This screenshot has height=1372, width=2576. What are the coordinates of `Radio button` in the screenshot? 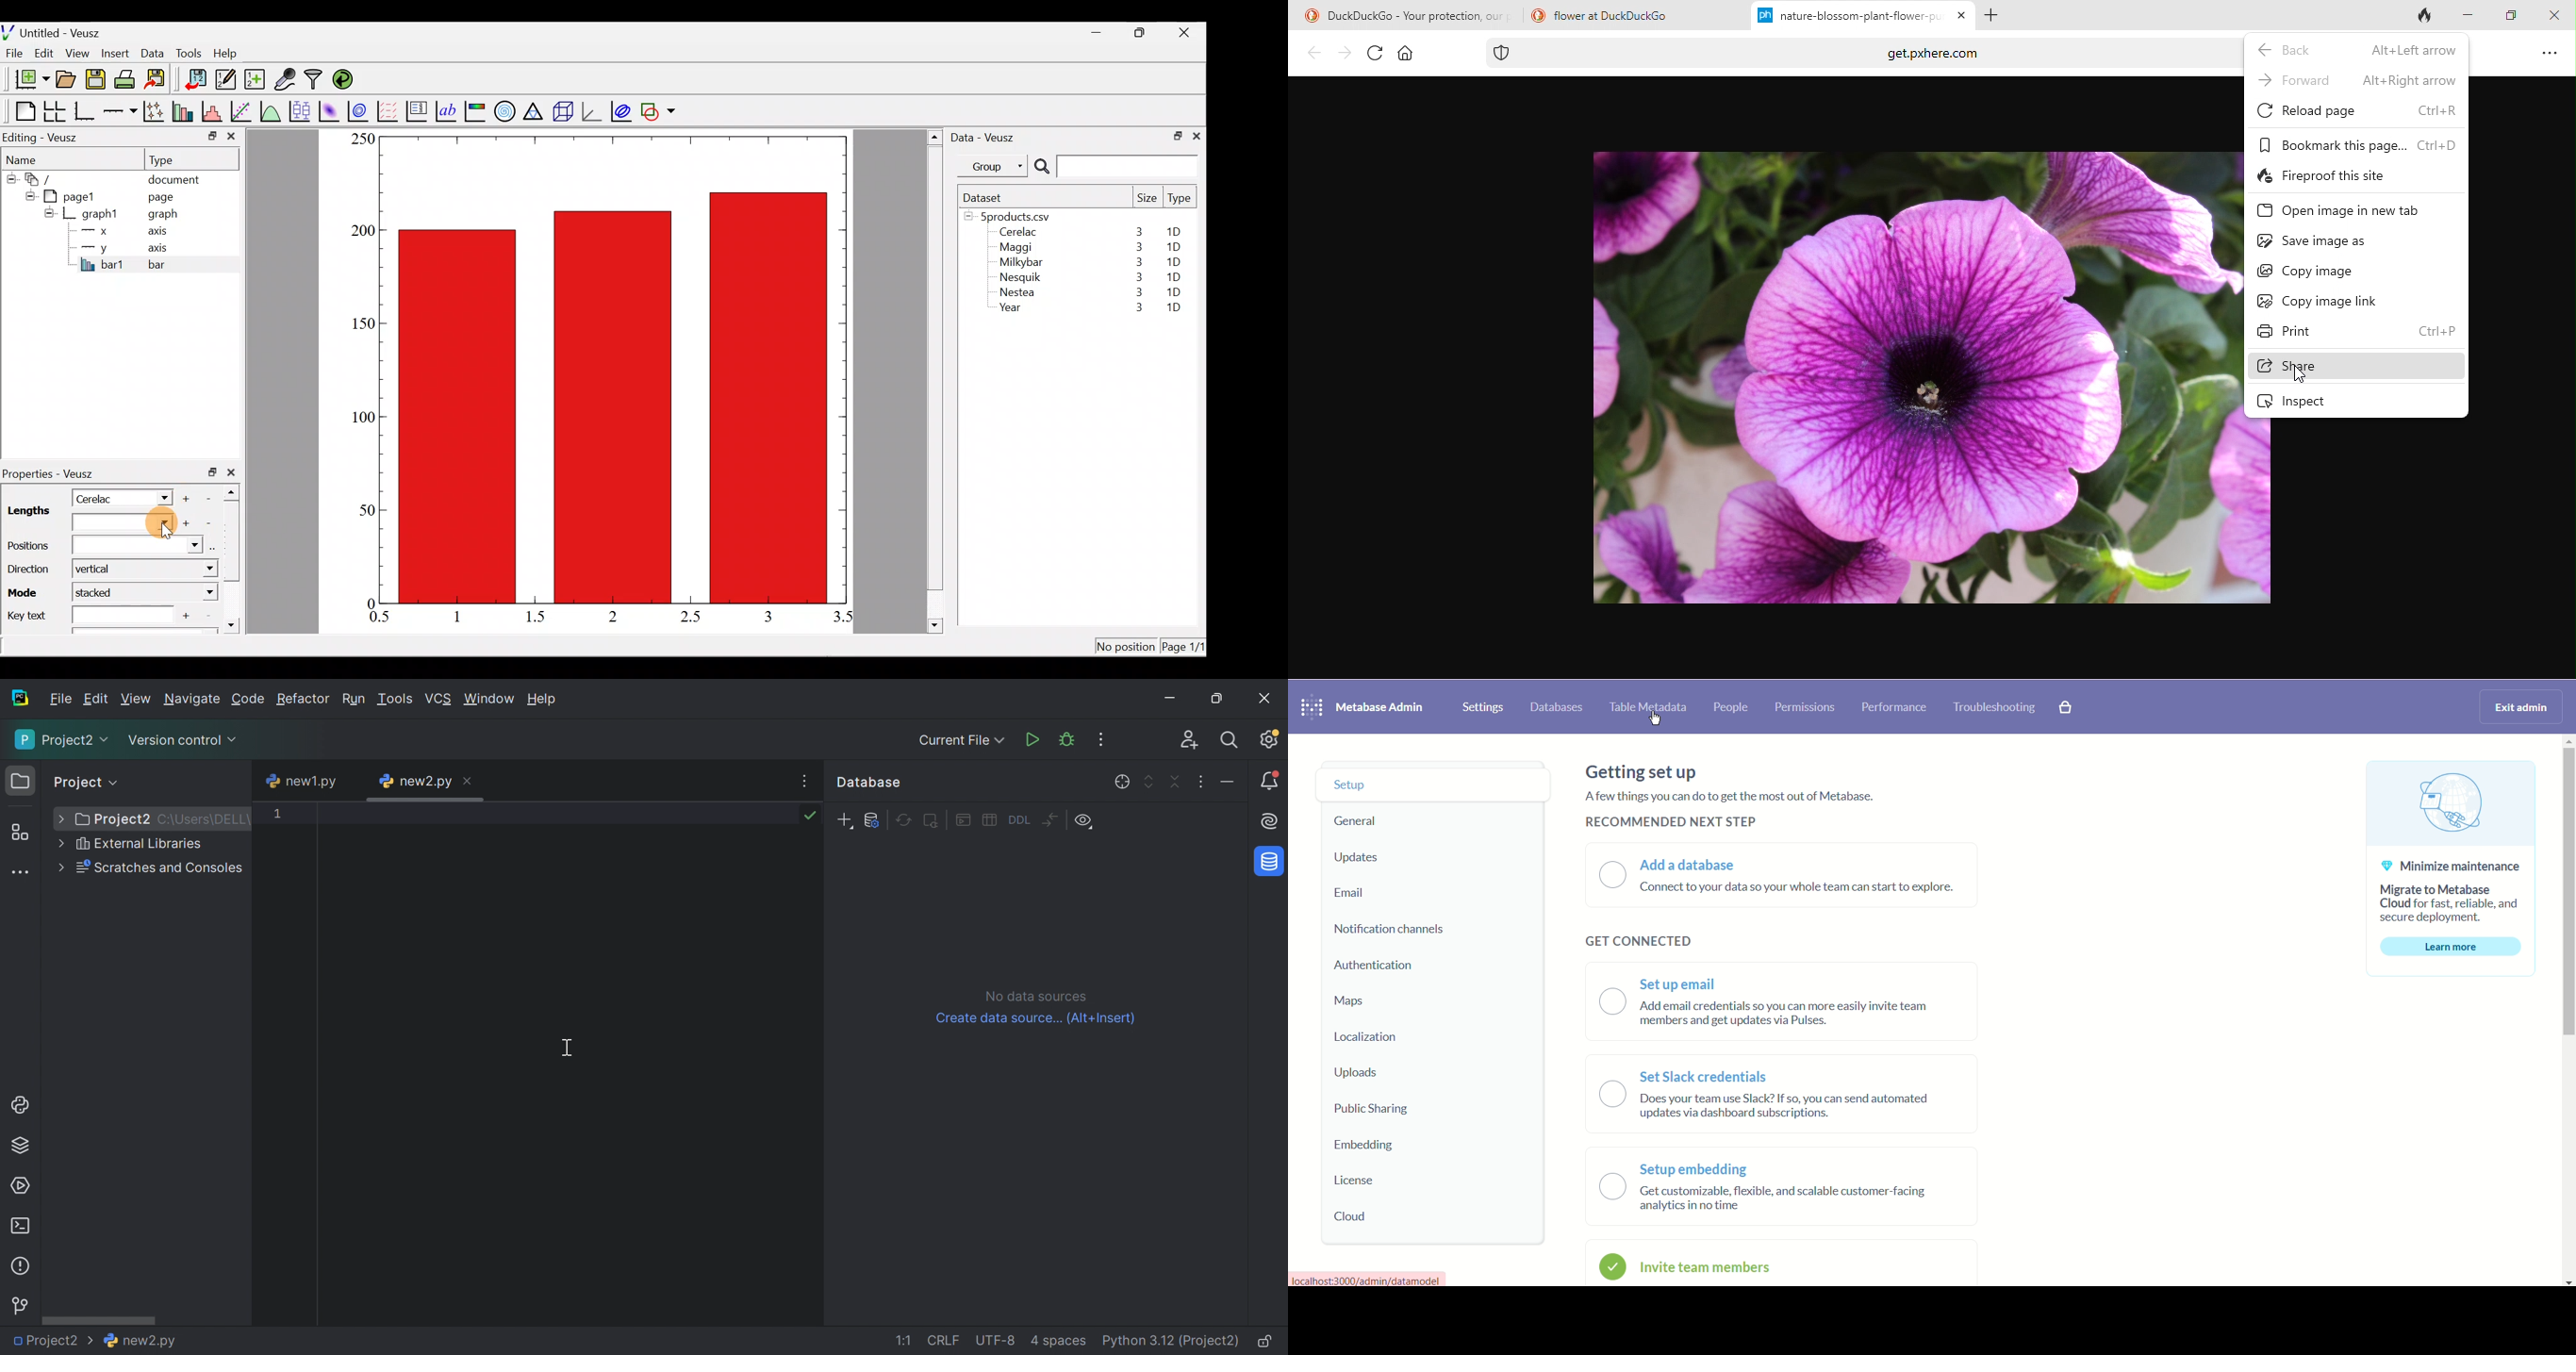 It's located at (1599, 1094).